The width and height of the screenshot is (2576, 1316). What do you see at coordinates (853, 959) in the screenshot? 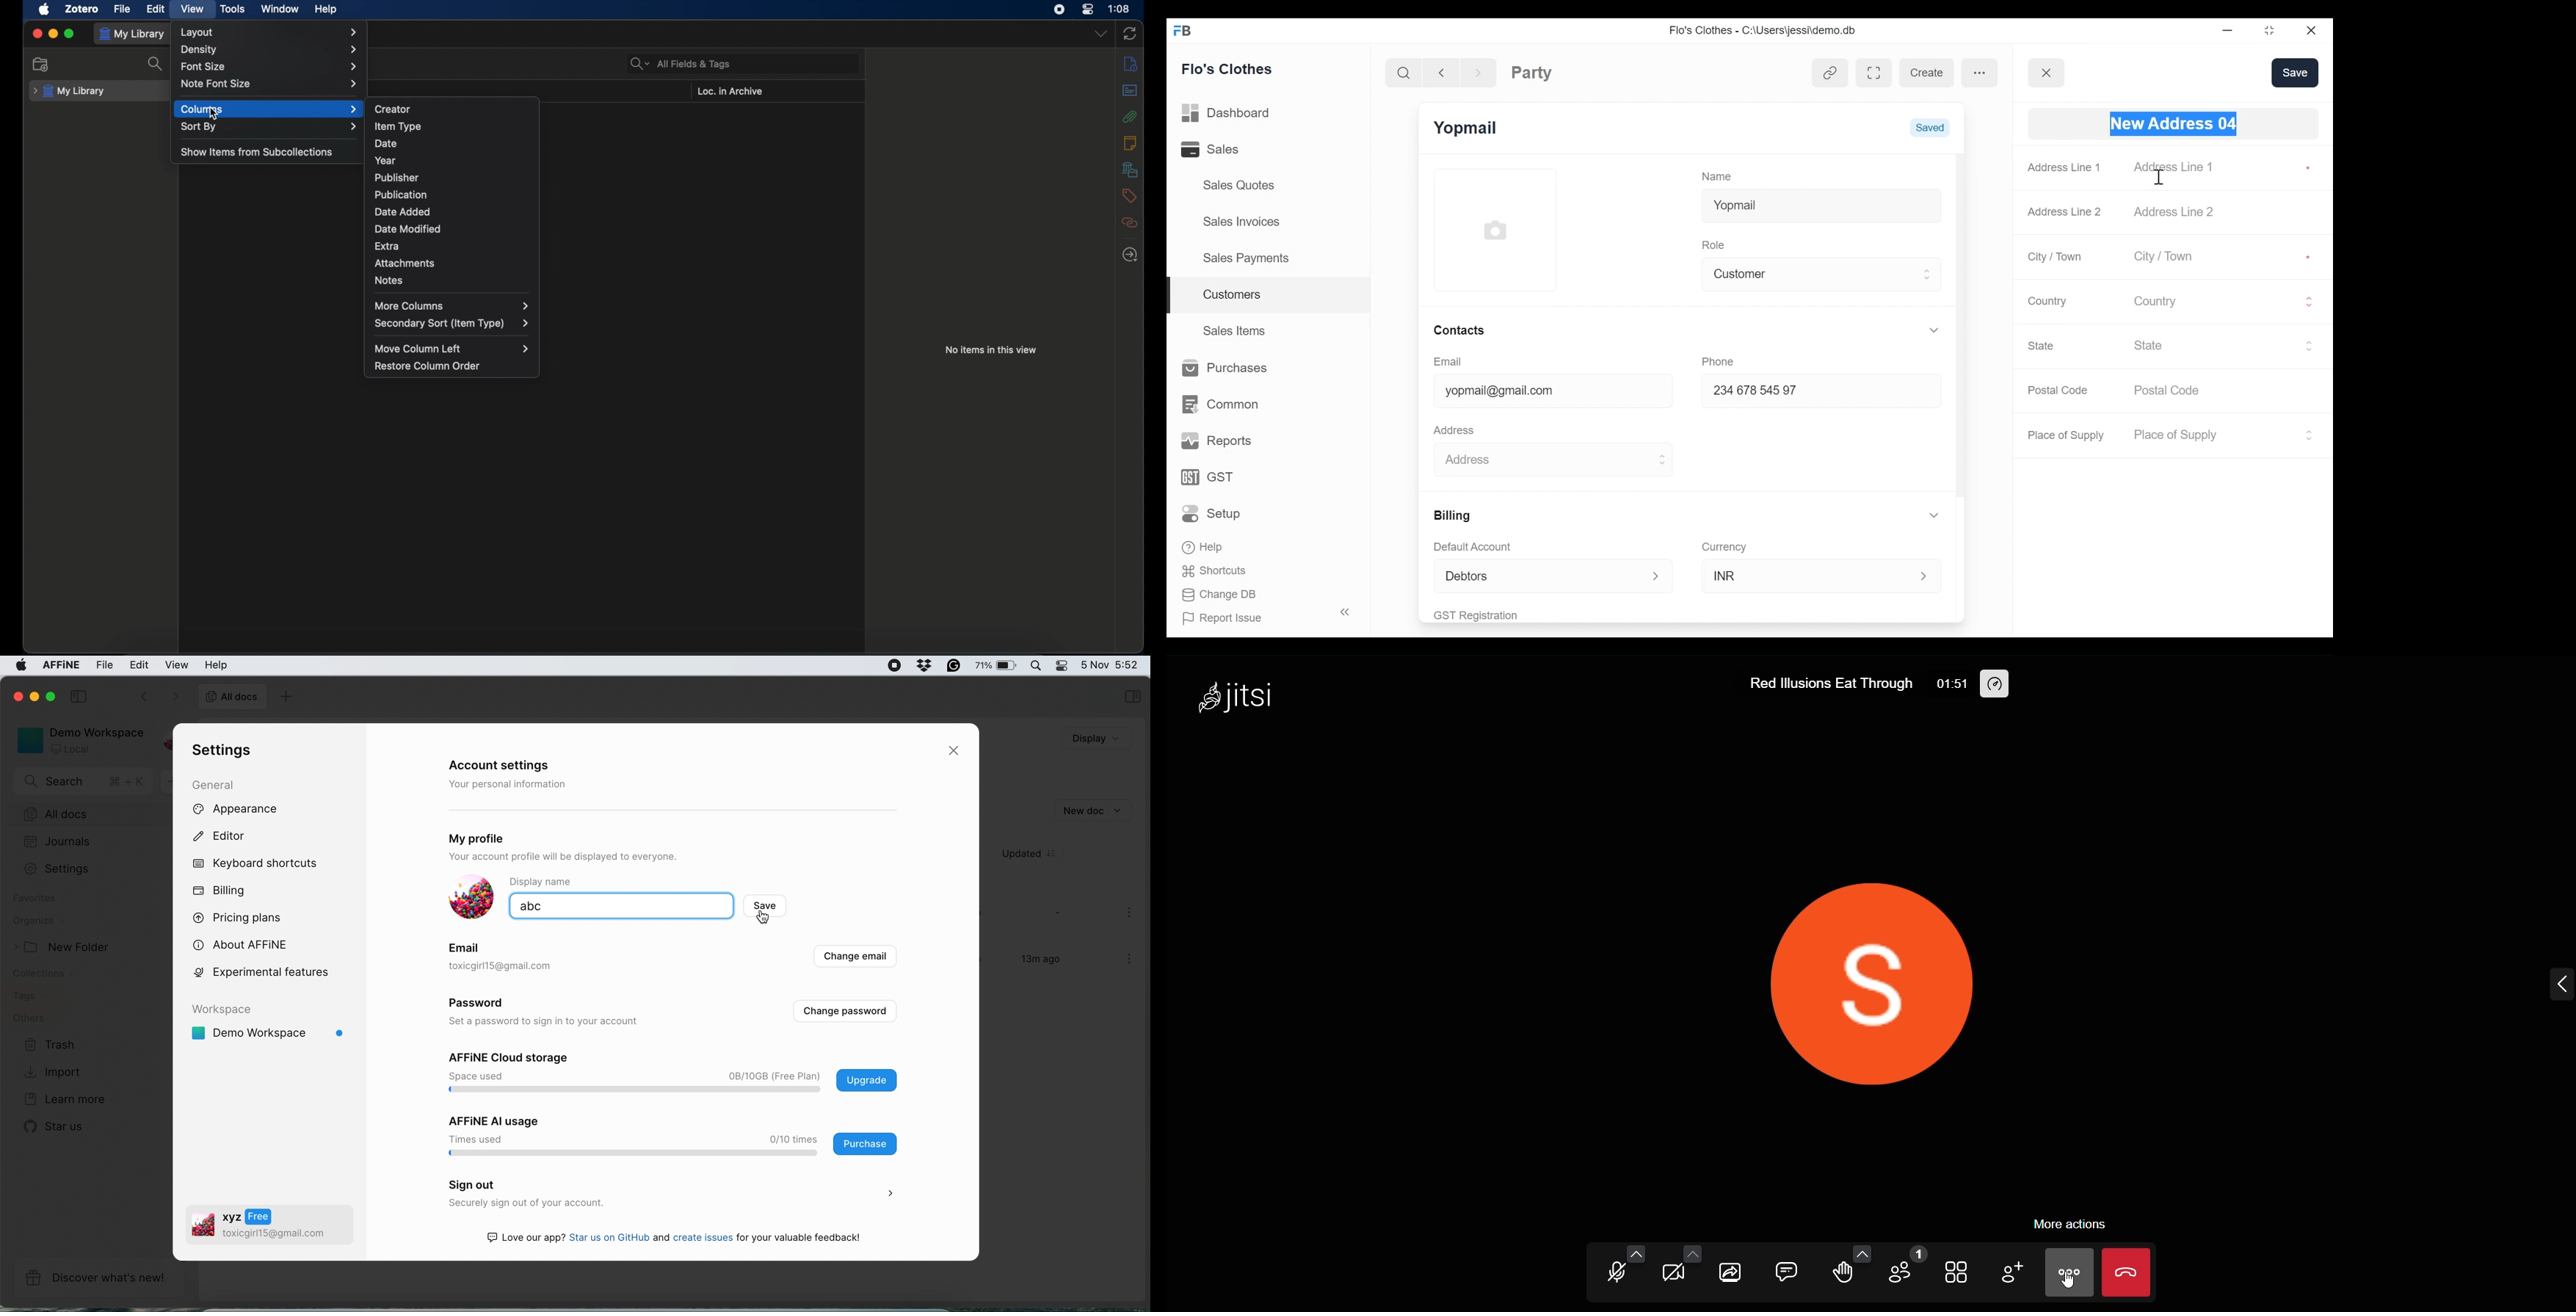
I see `change email` at bounding box center [853, 959].